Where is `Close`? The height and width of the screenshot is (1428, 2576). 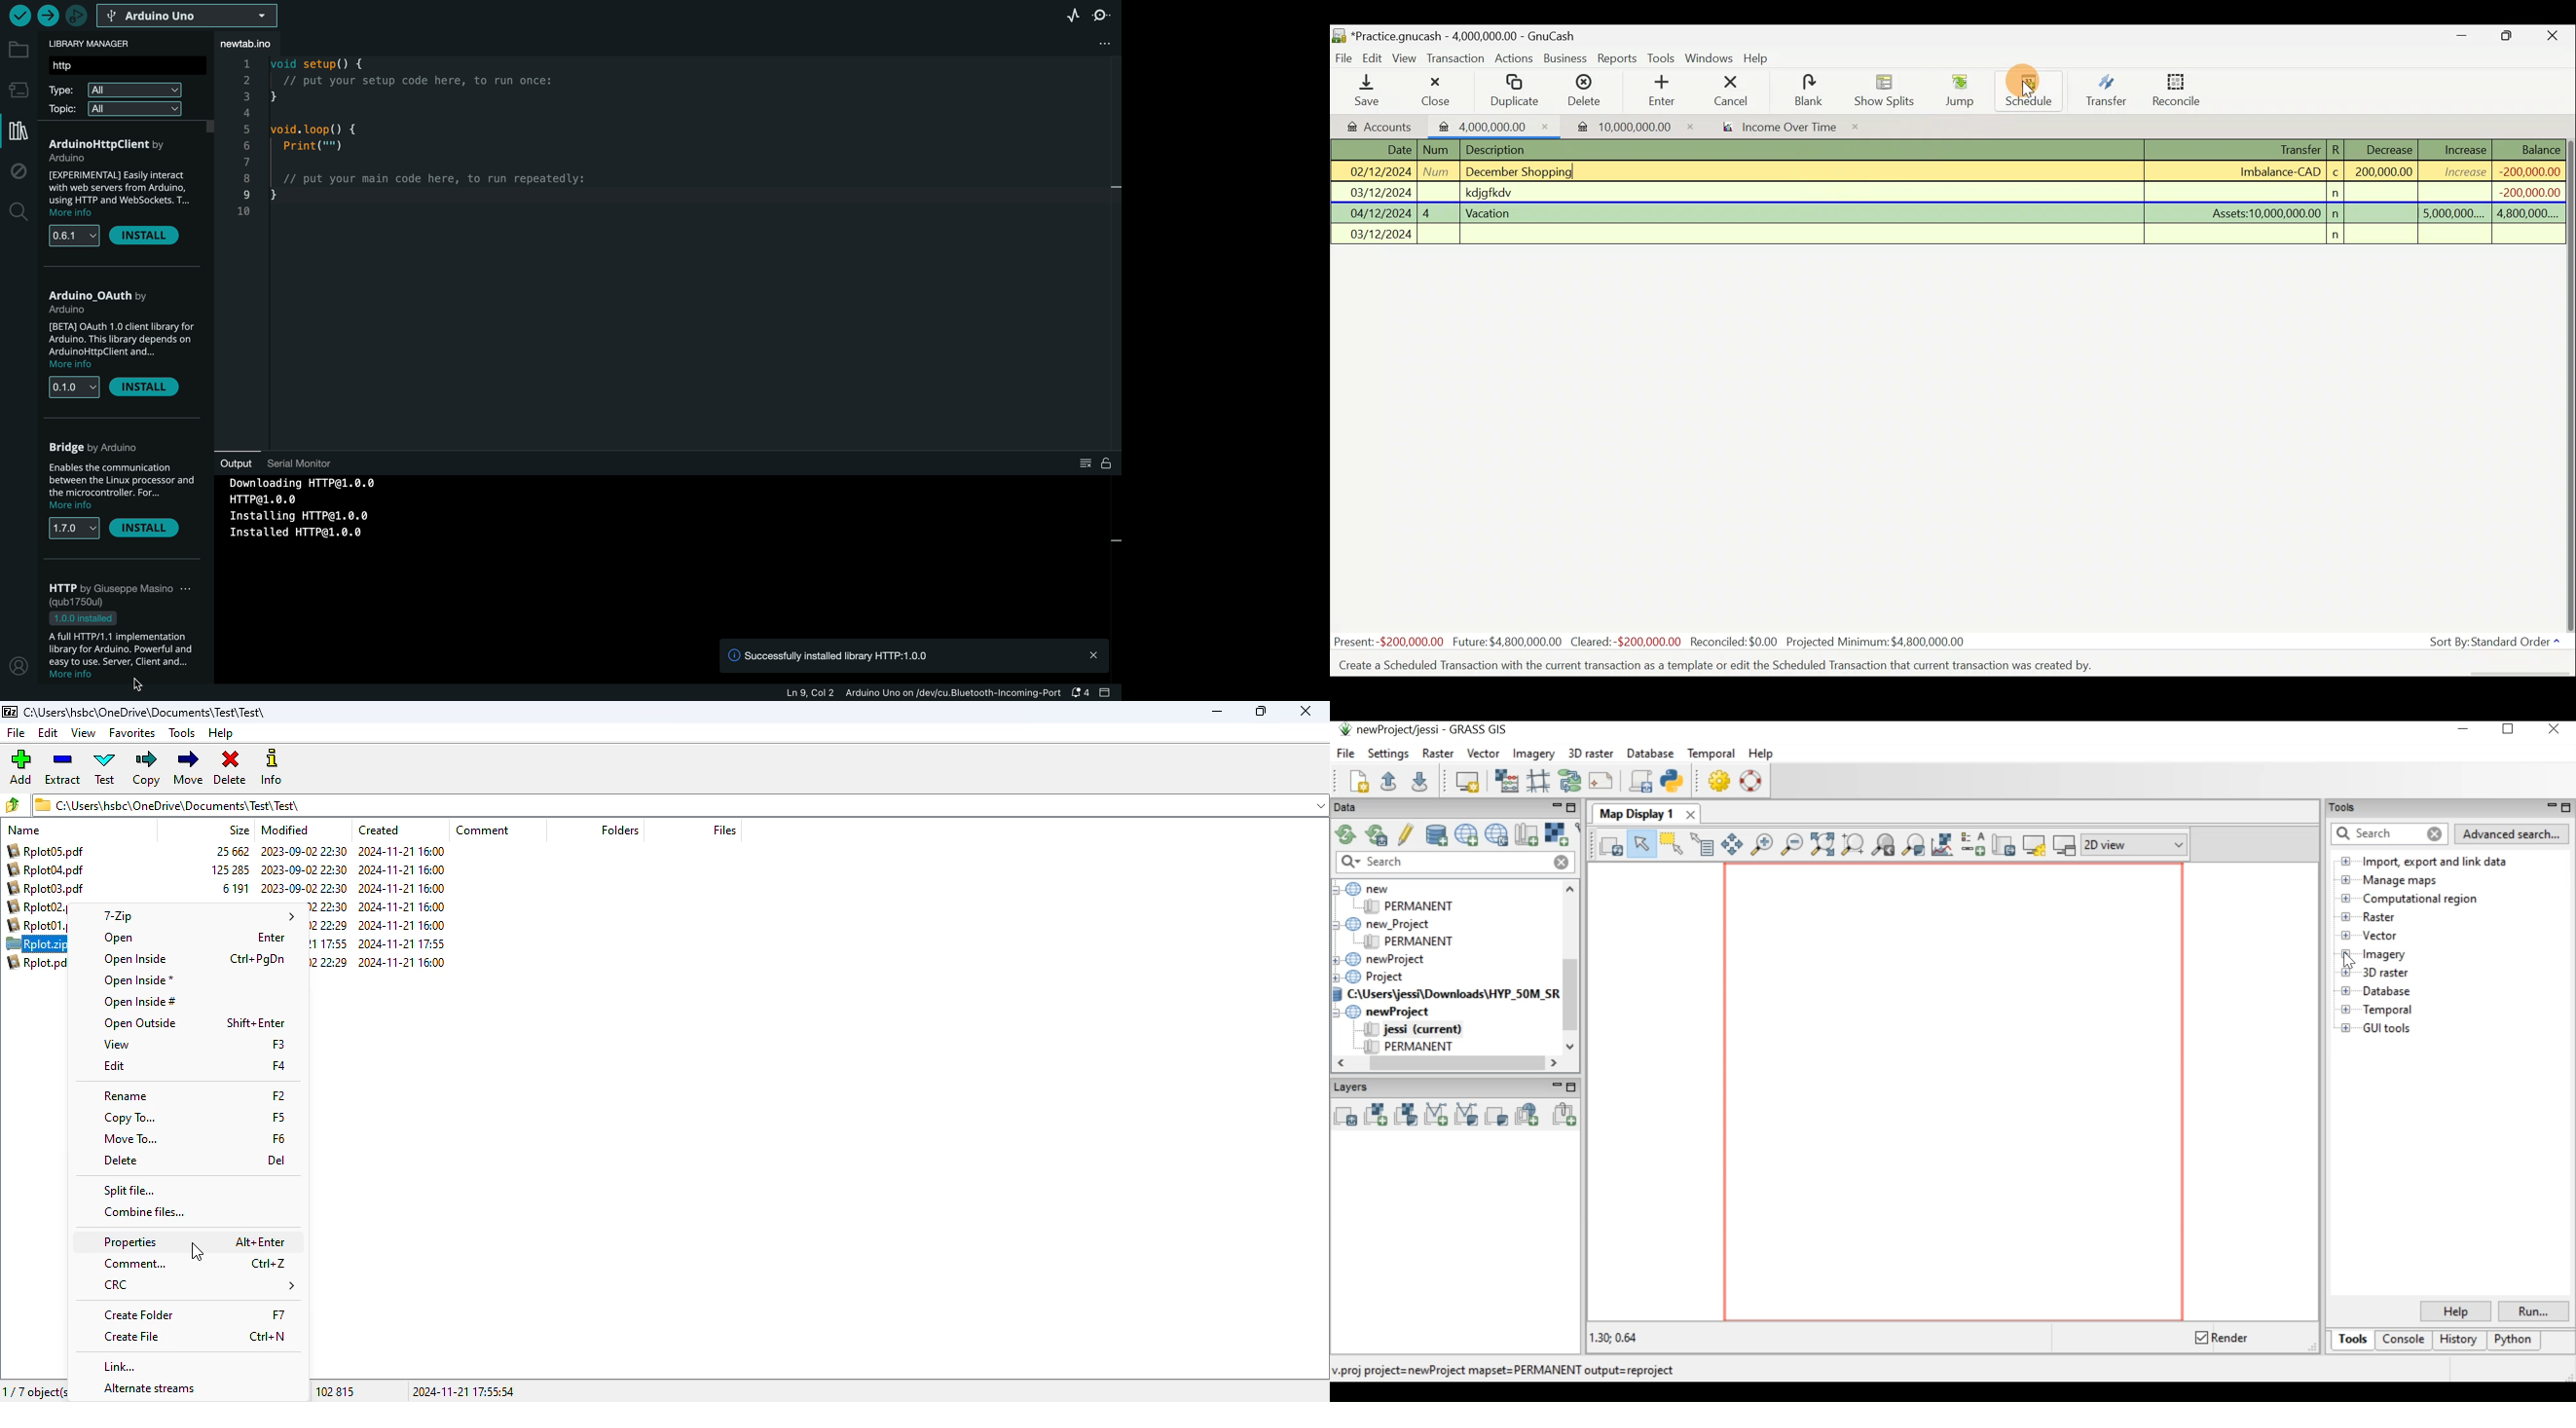
Close is located at coordinates (1434, 91).